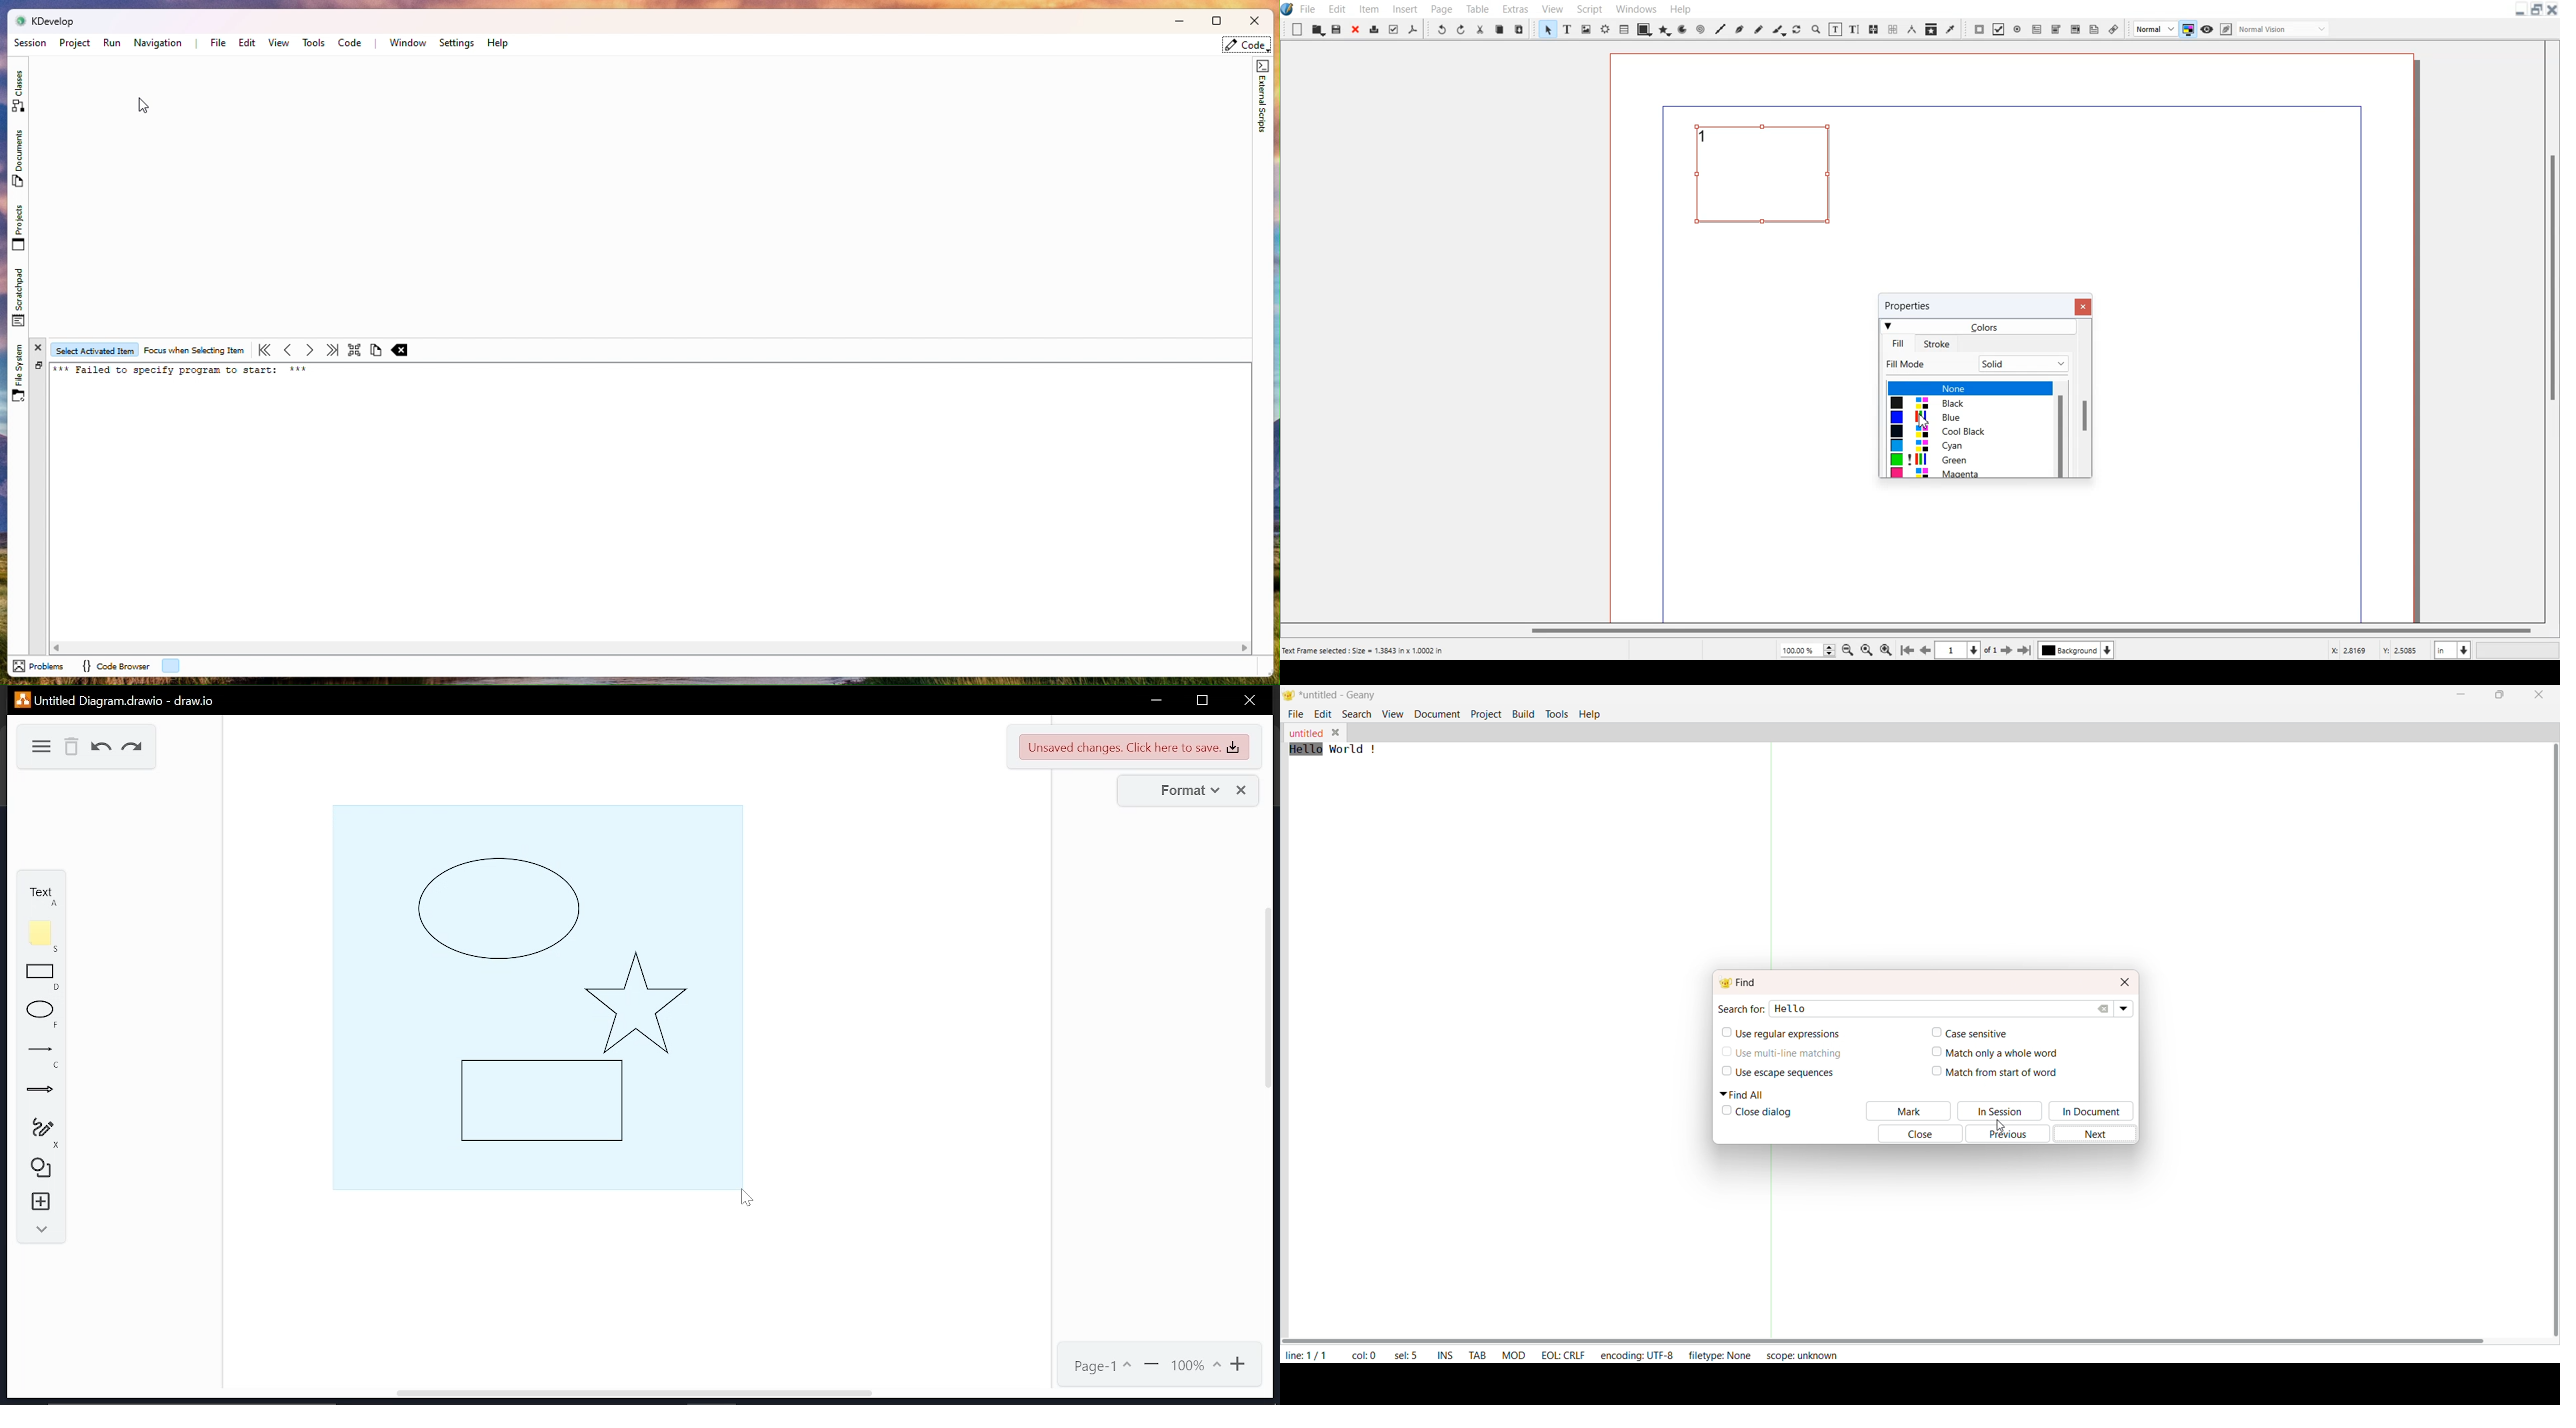 Image resolution: width=2576 pixels, height=1428 pixels. Describe the element at coordinates (2009, 1137) in the screenshot. I see `Previous` at that location.